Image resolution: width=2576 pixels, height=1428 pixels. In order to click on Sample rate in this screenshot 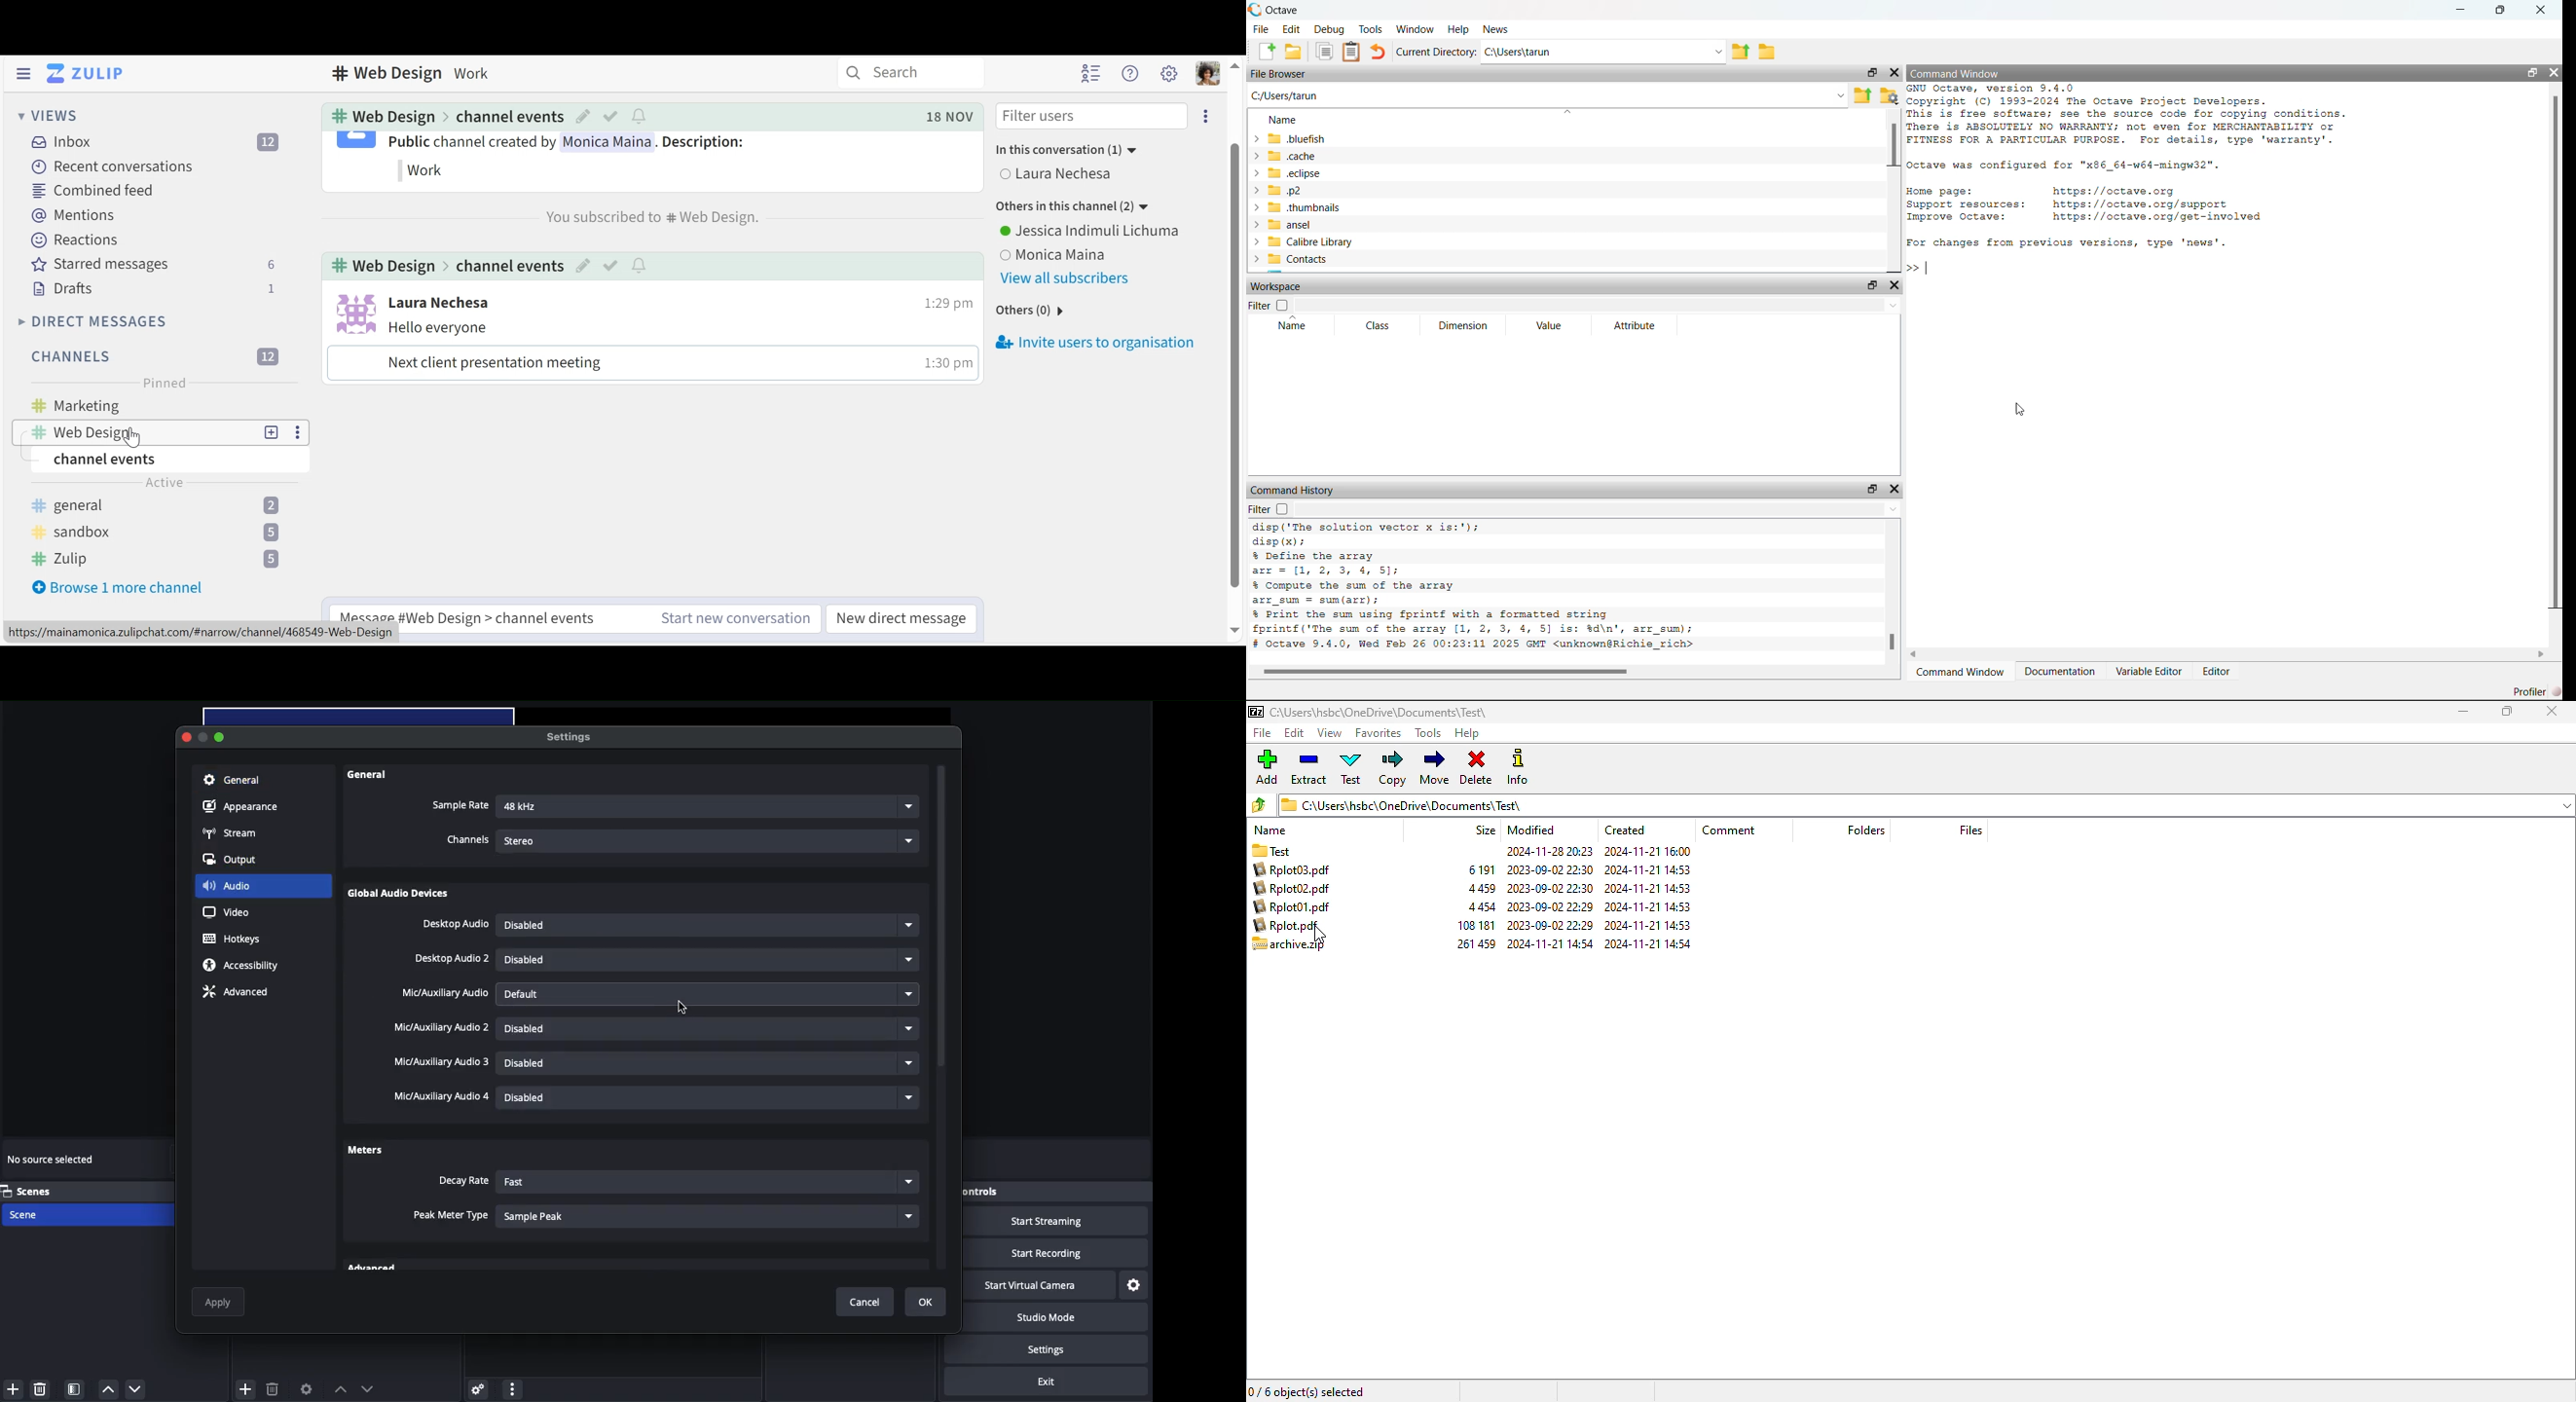, I will do `click(460, 805)`.